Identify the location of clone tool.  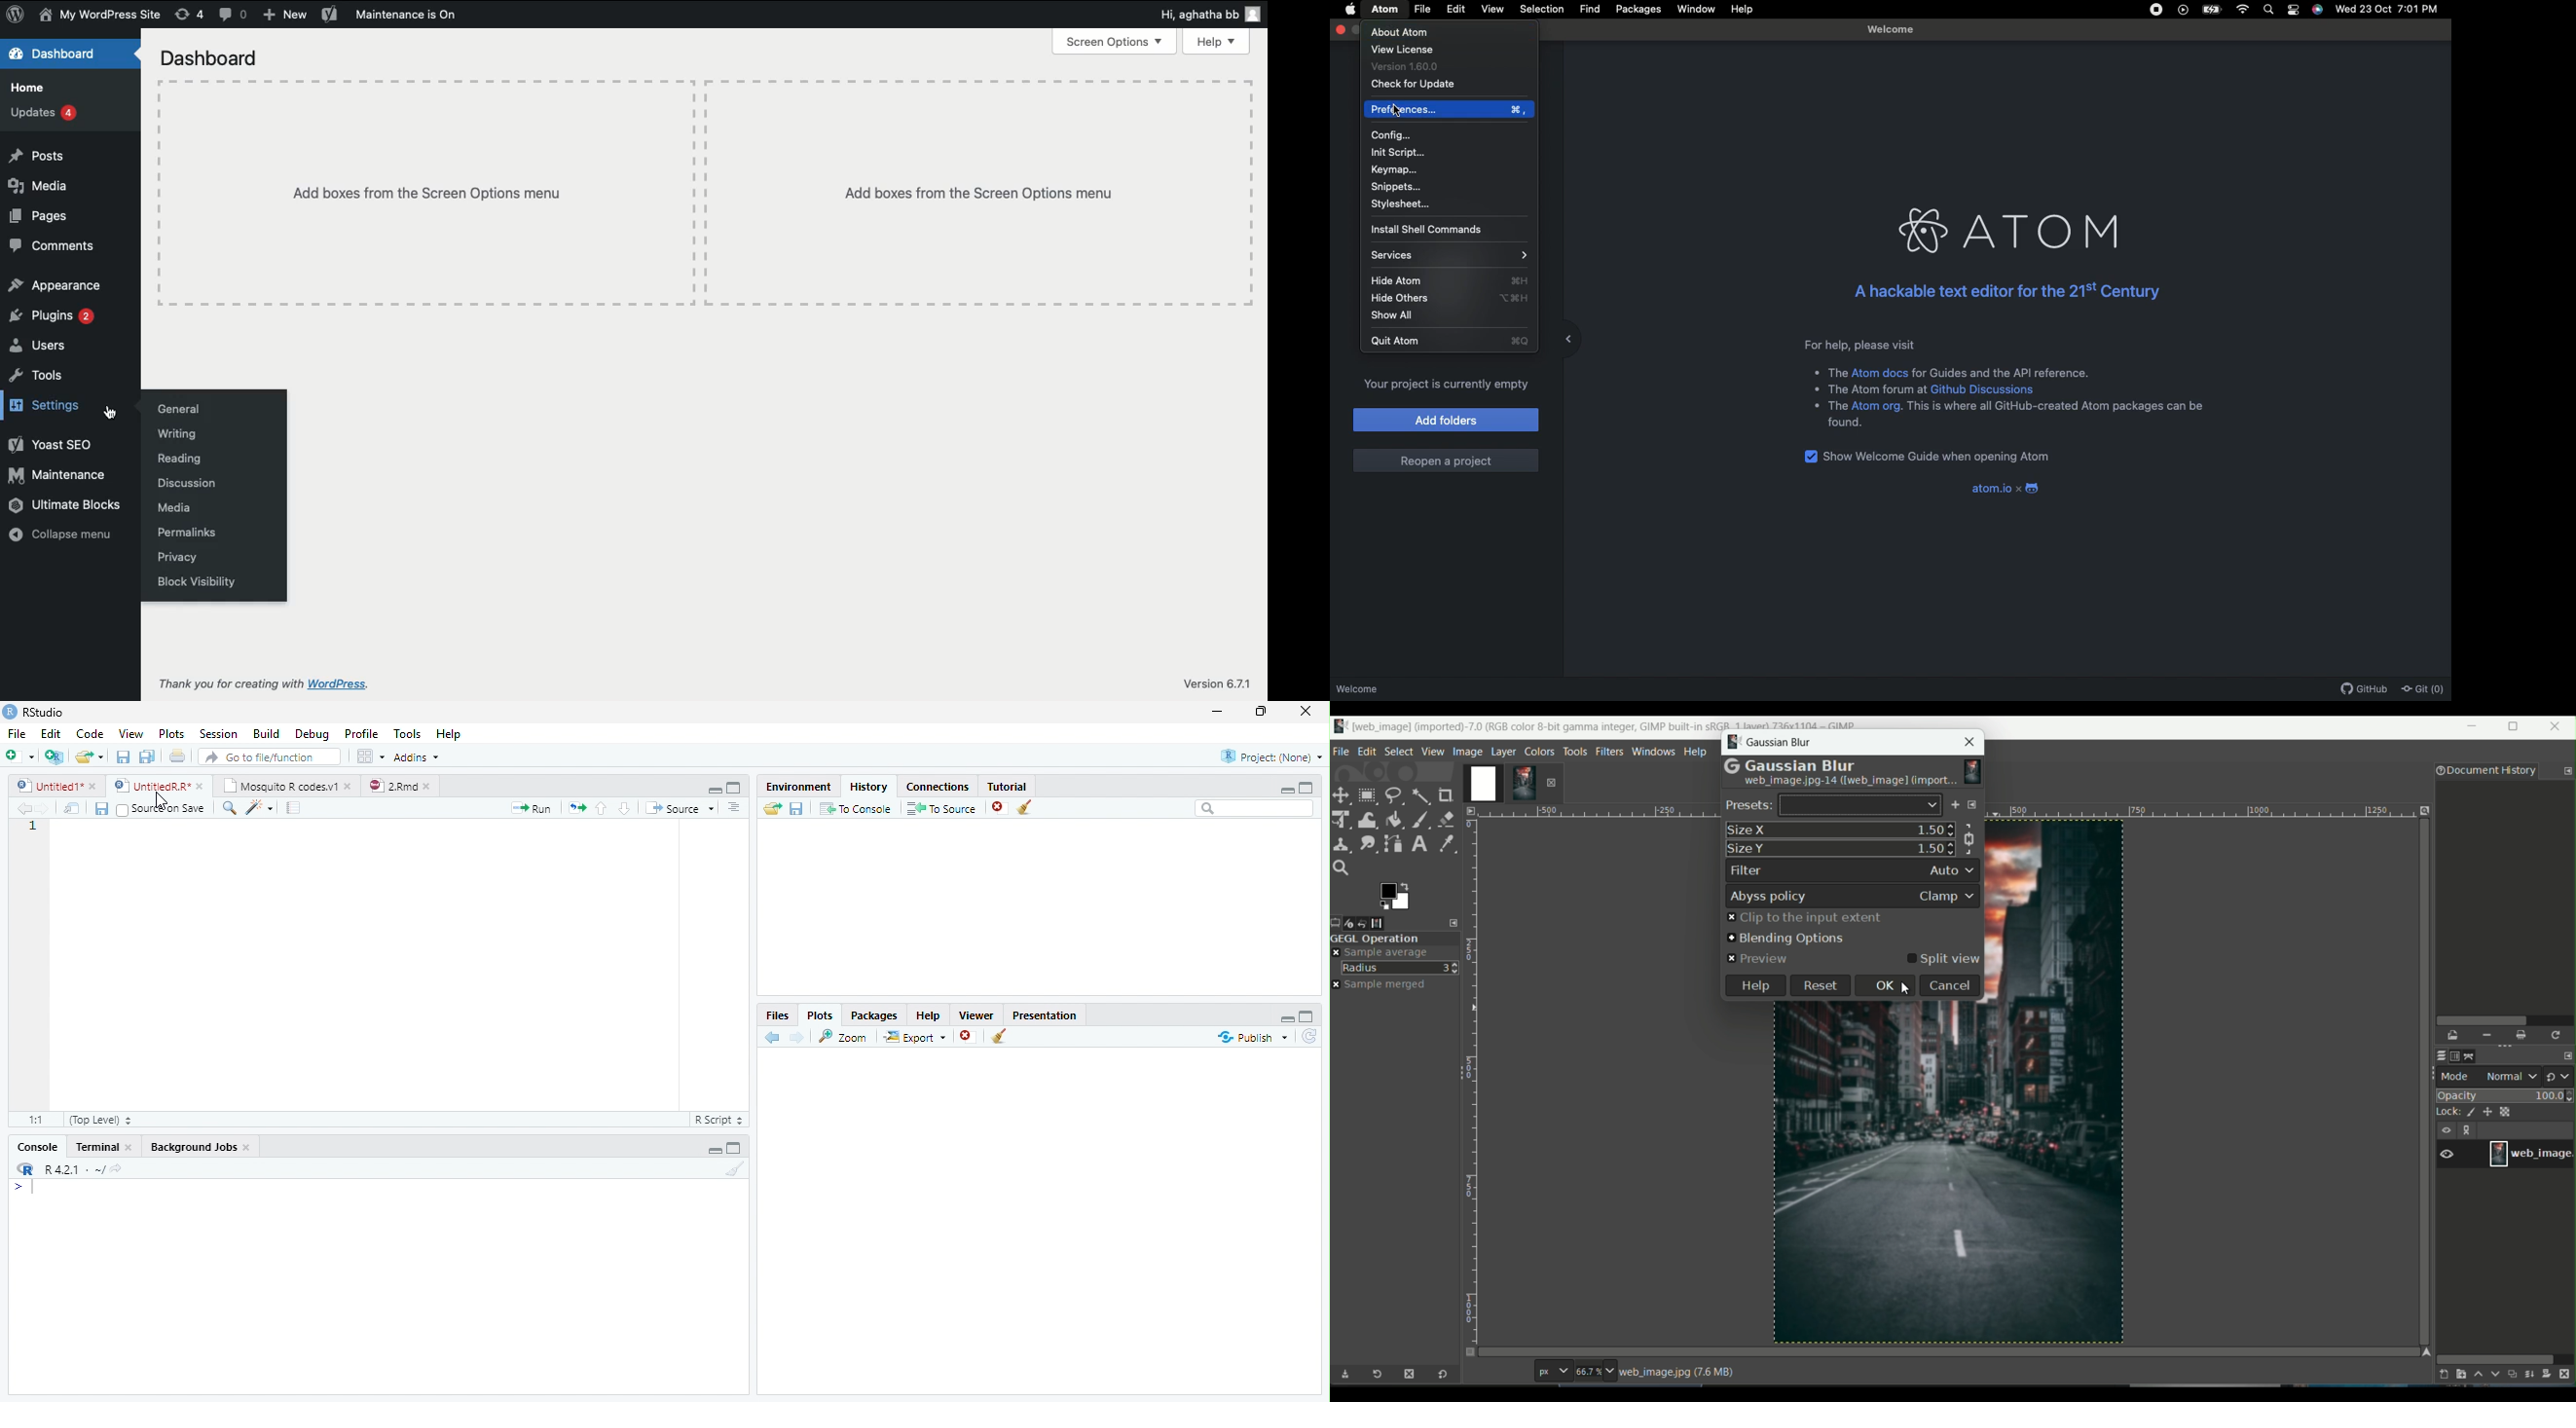
(1342, 843).